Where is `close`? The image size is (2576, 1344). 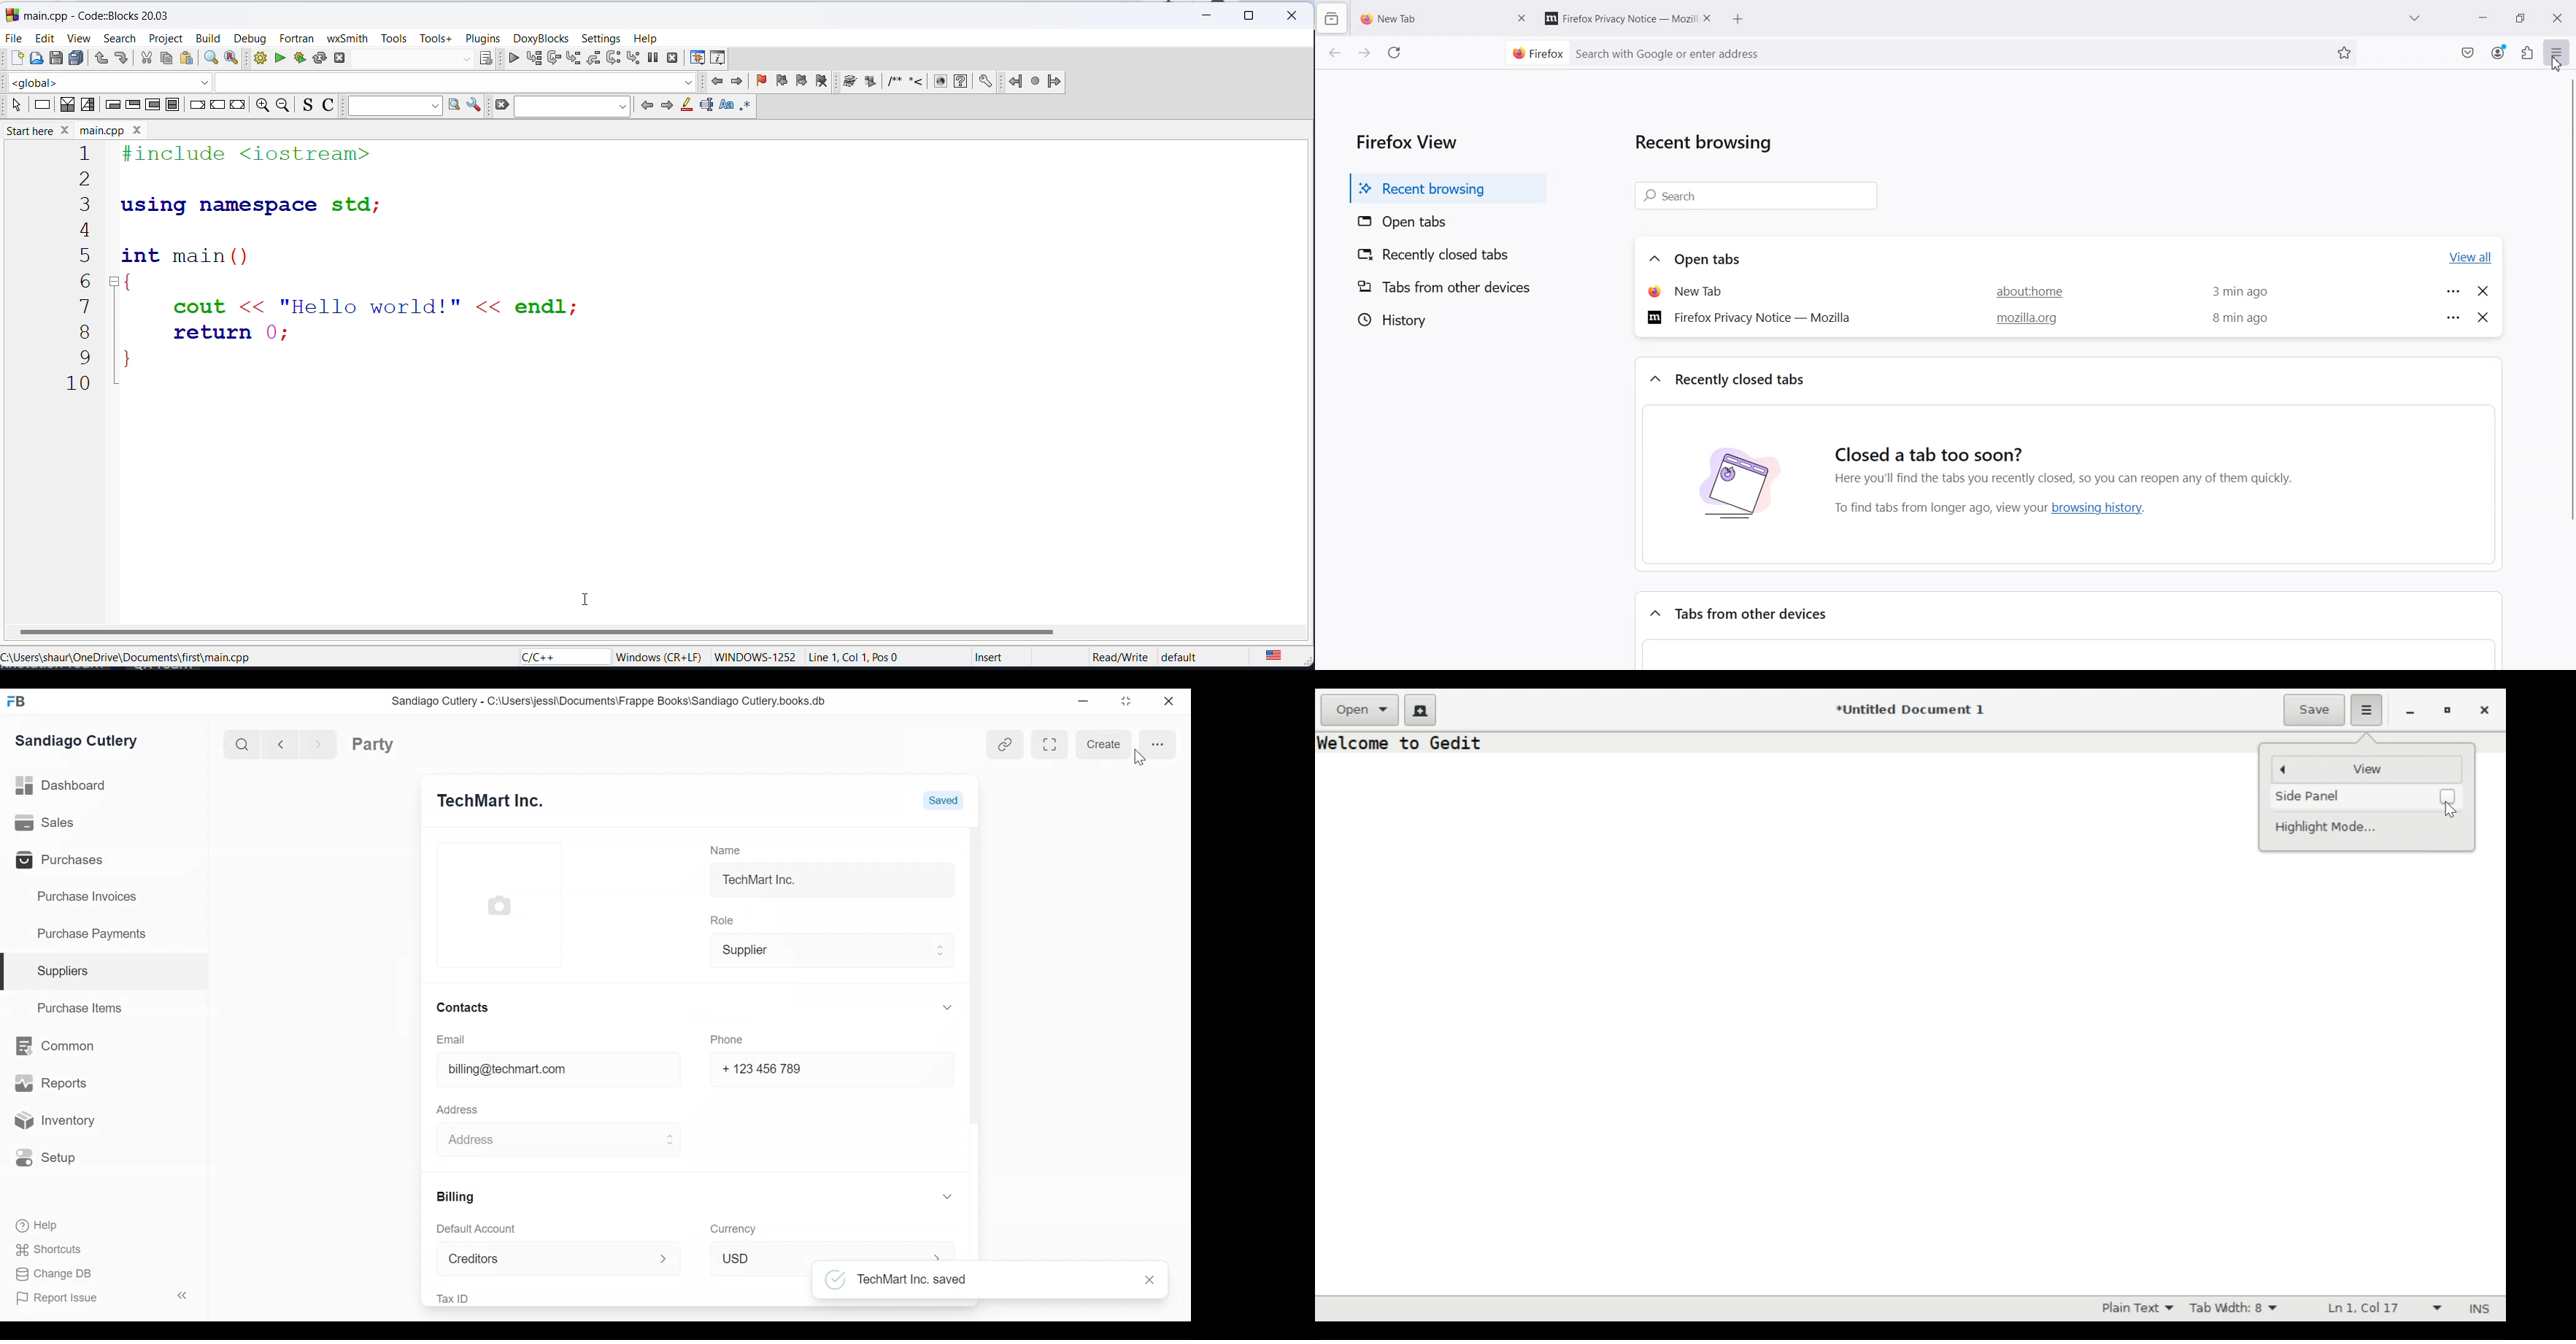
close is located at coordinates (1170, 704).